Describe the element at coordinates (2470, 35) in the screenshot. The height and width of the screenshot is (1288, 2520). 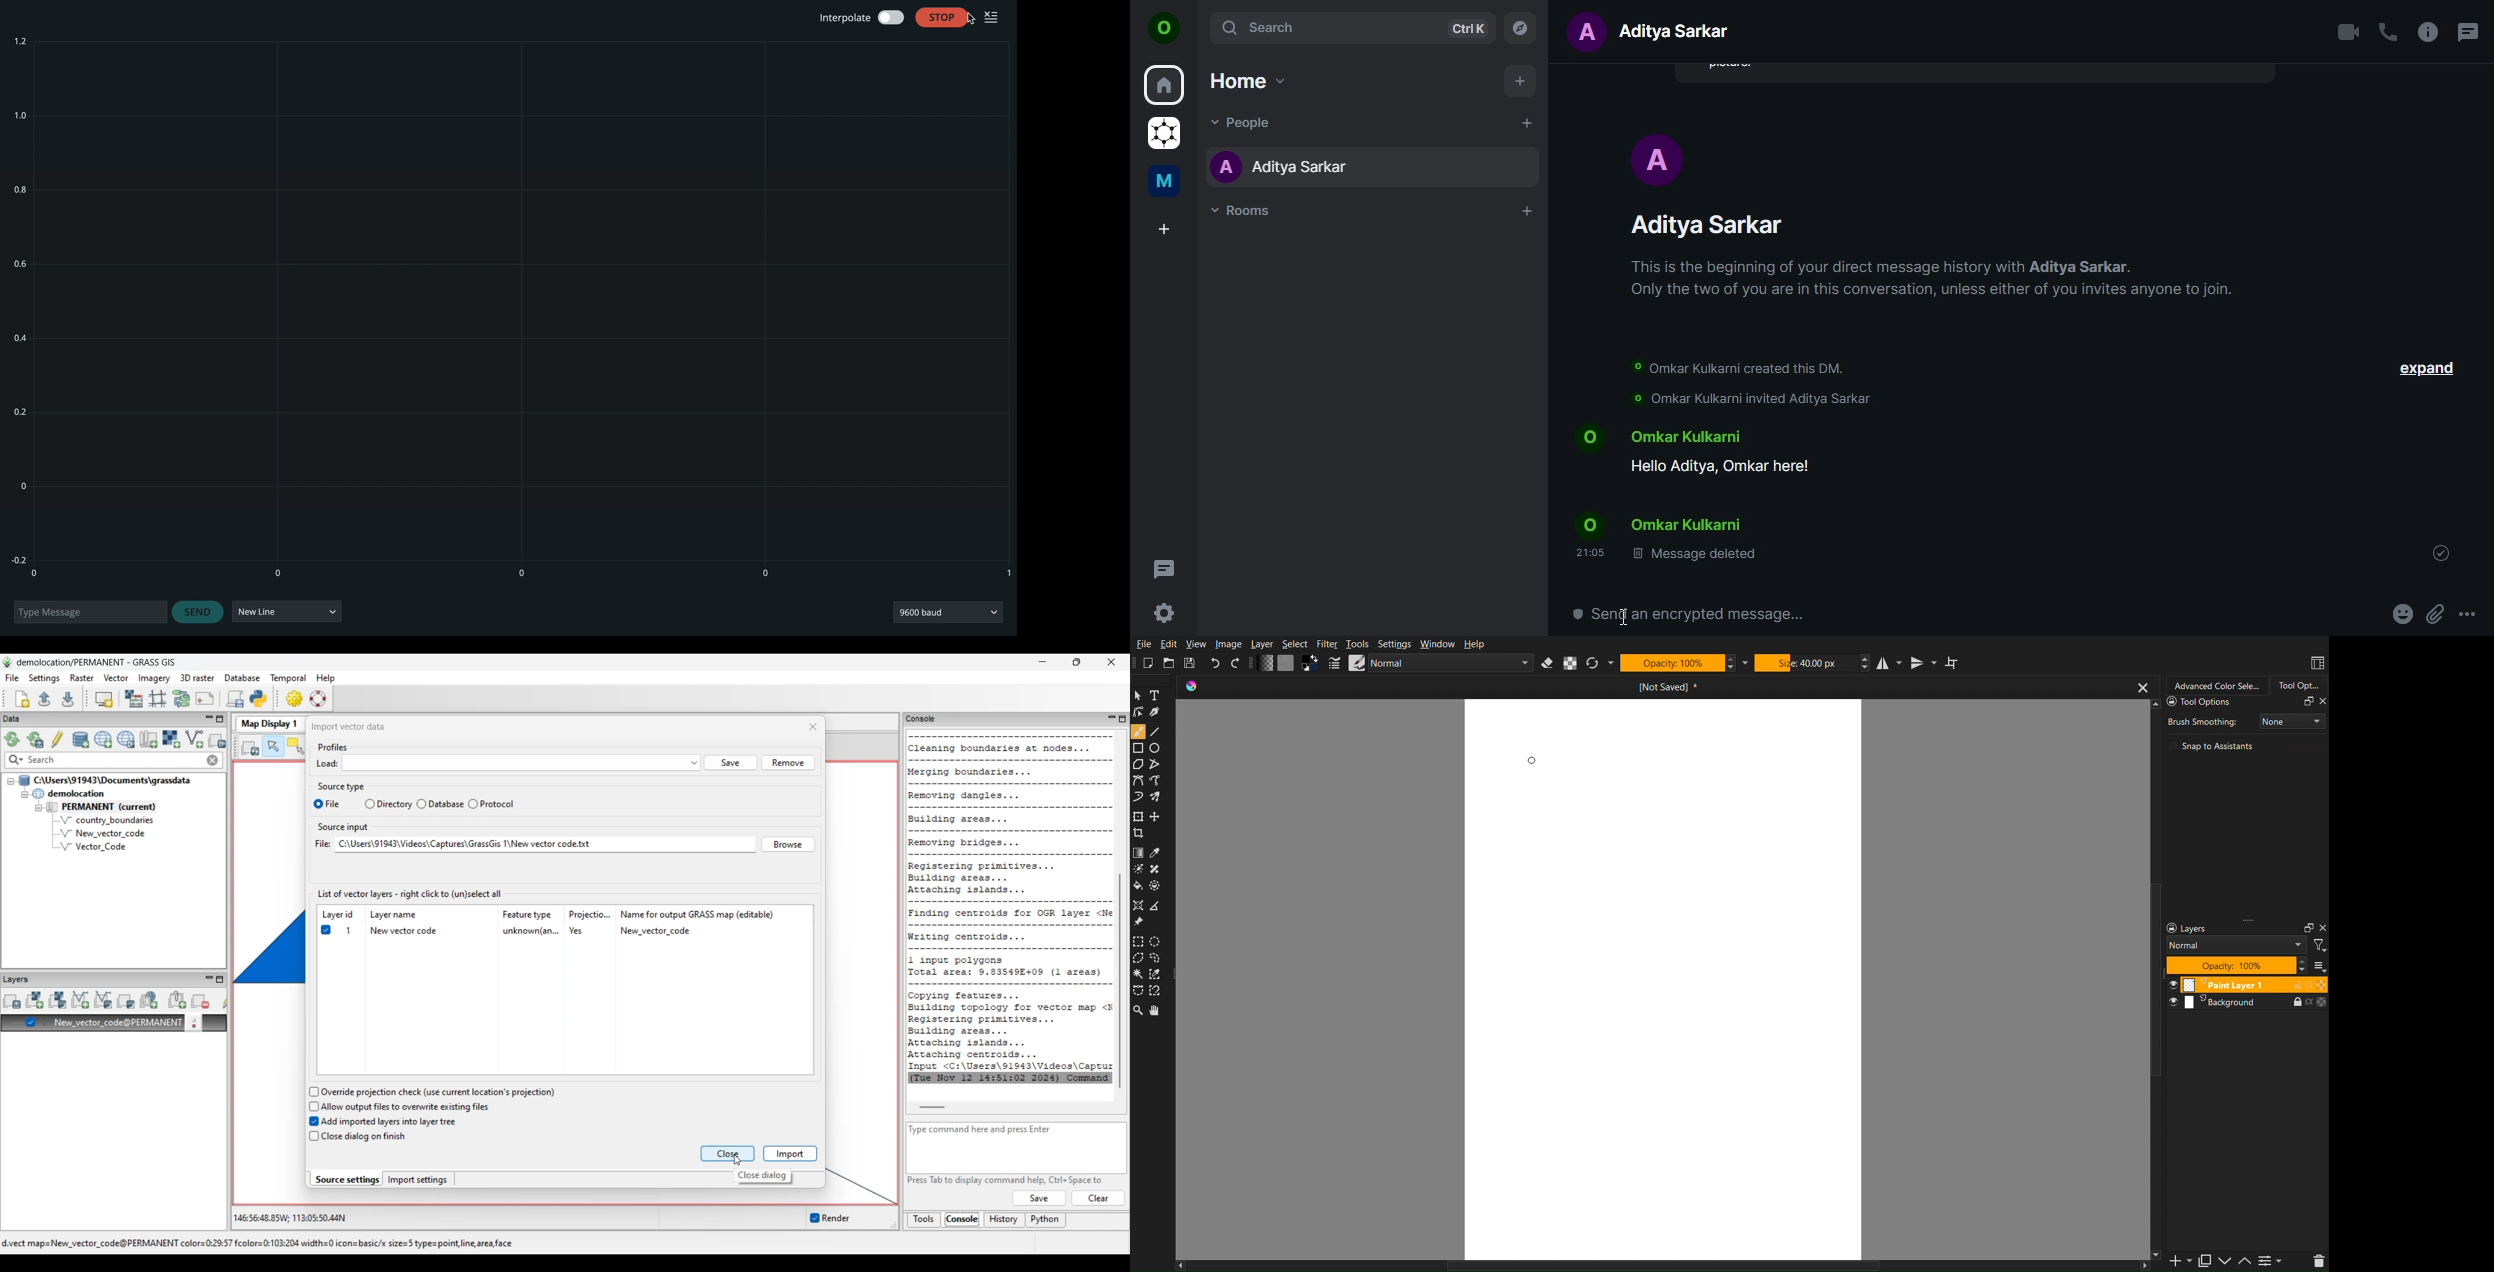
I see `threads` at that location.